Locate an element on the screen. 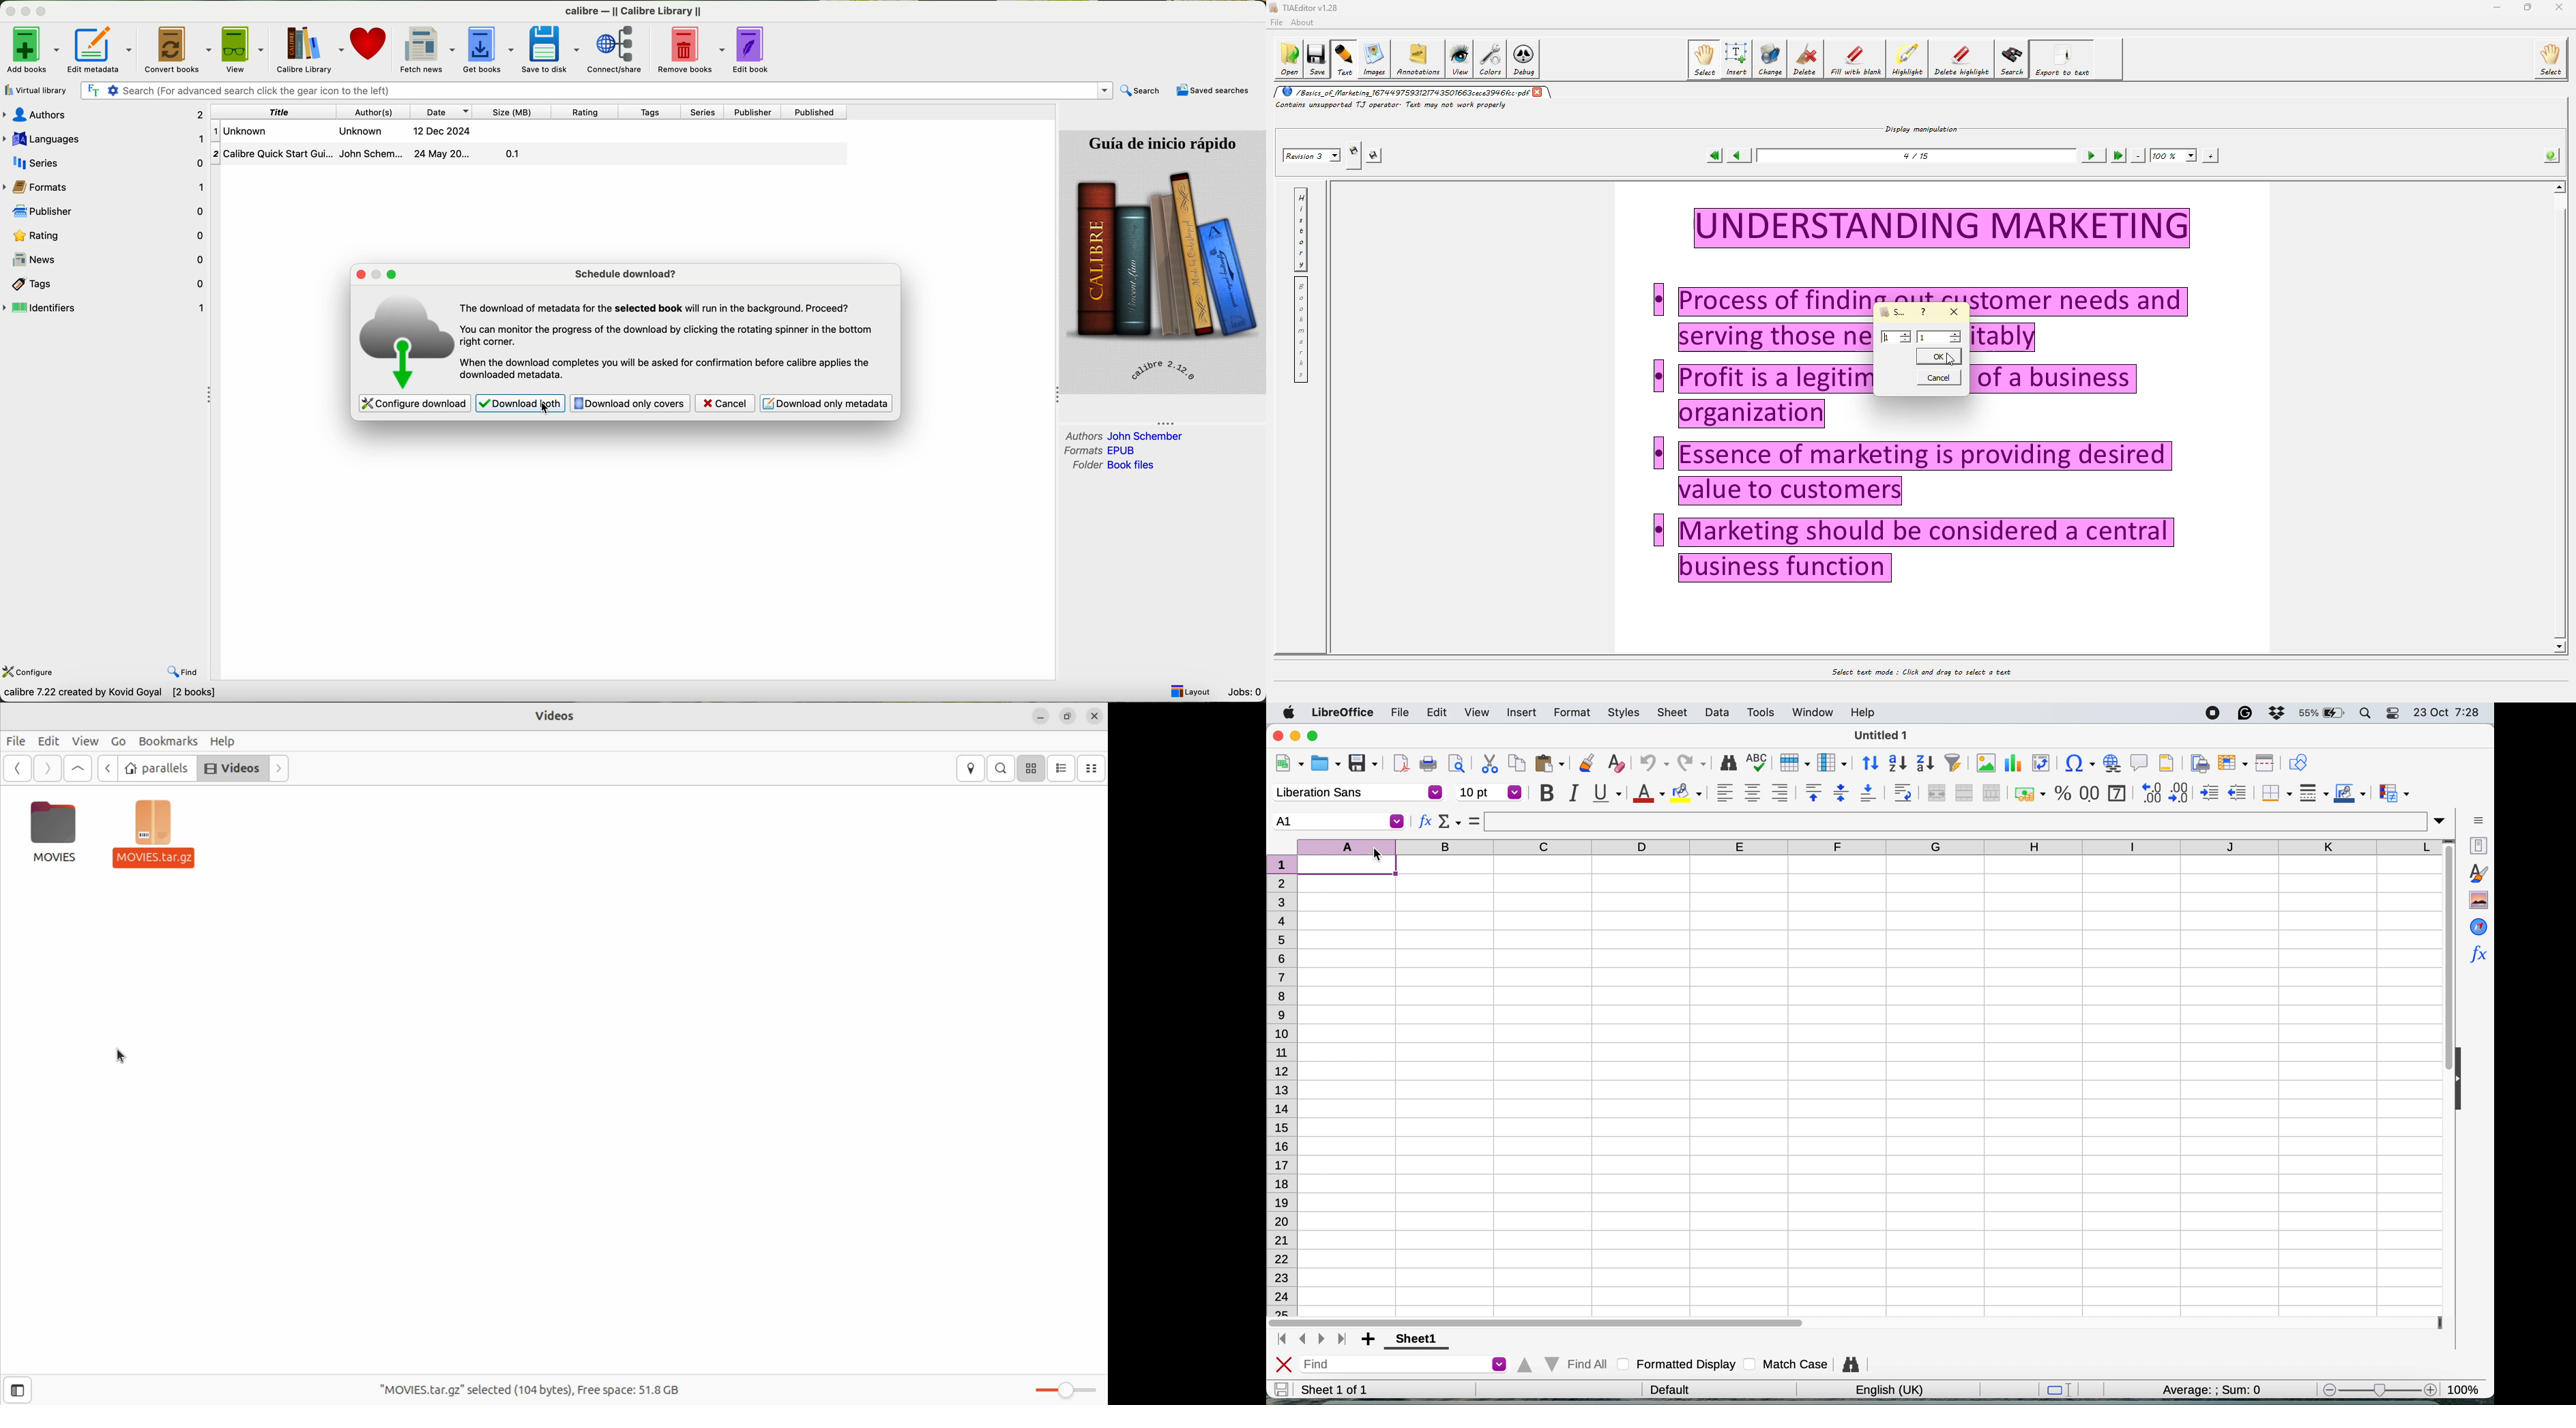  connect/share is located at coordinates (614, 51).